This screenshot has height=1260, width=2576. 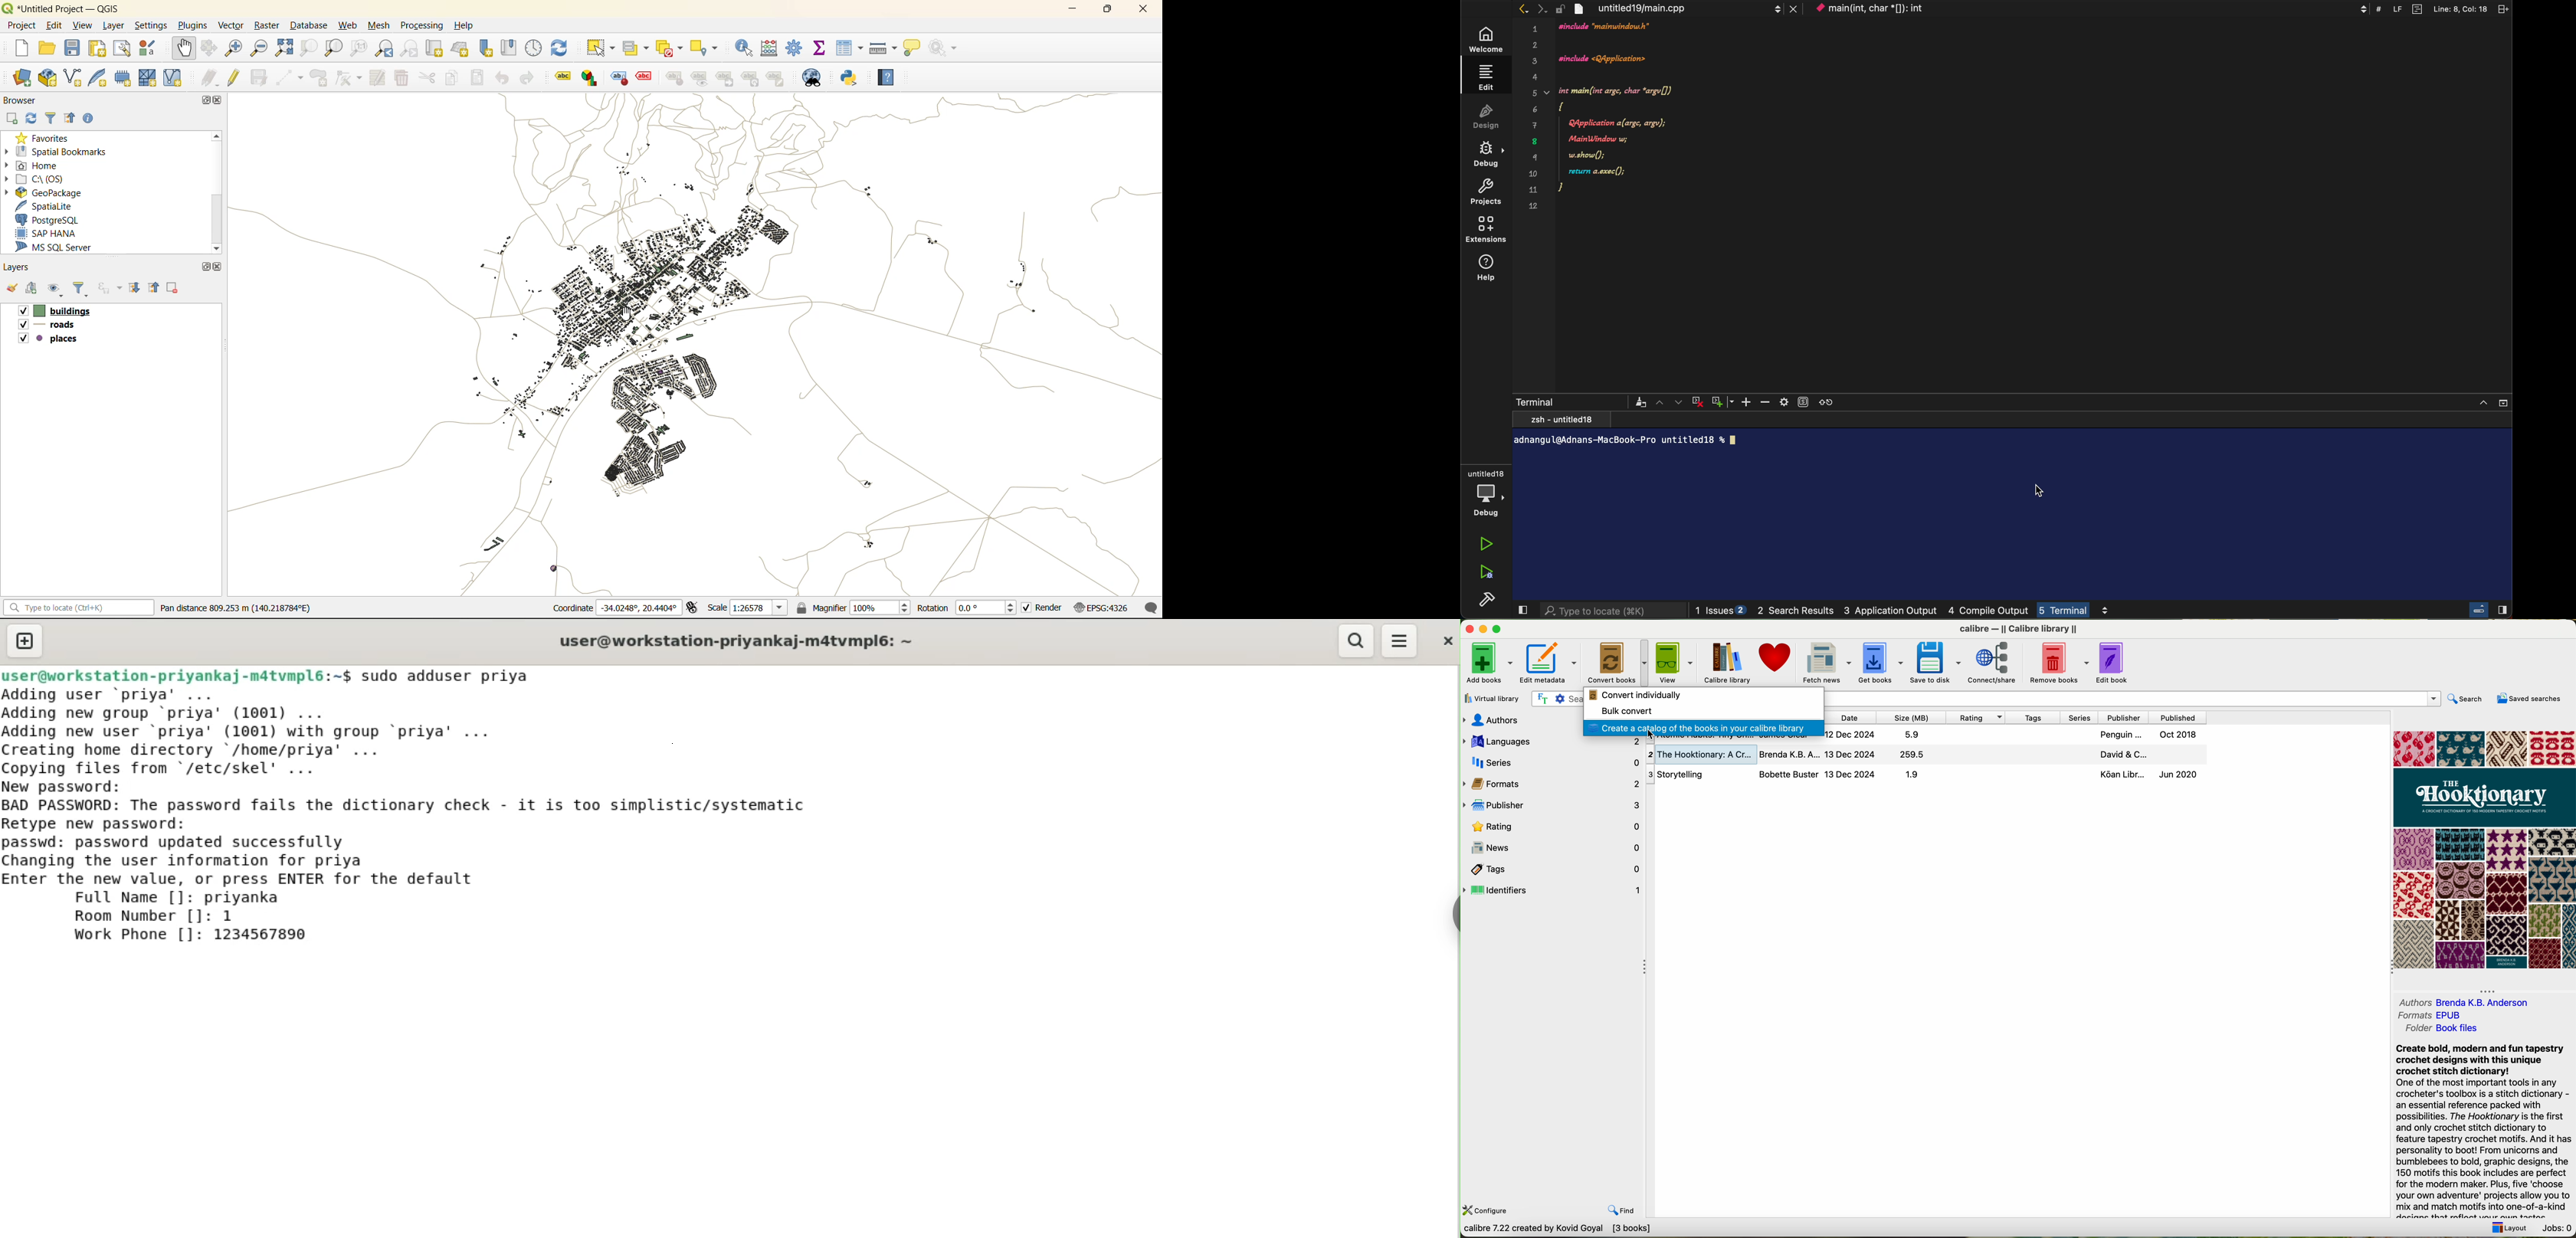 What do you see at coordinates (1622, 1208) in the screenshot?
I see `find` at bounding box center [1622, 1208].